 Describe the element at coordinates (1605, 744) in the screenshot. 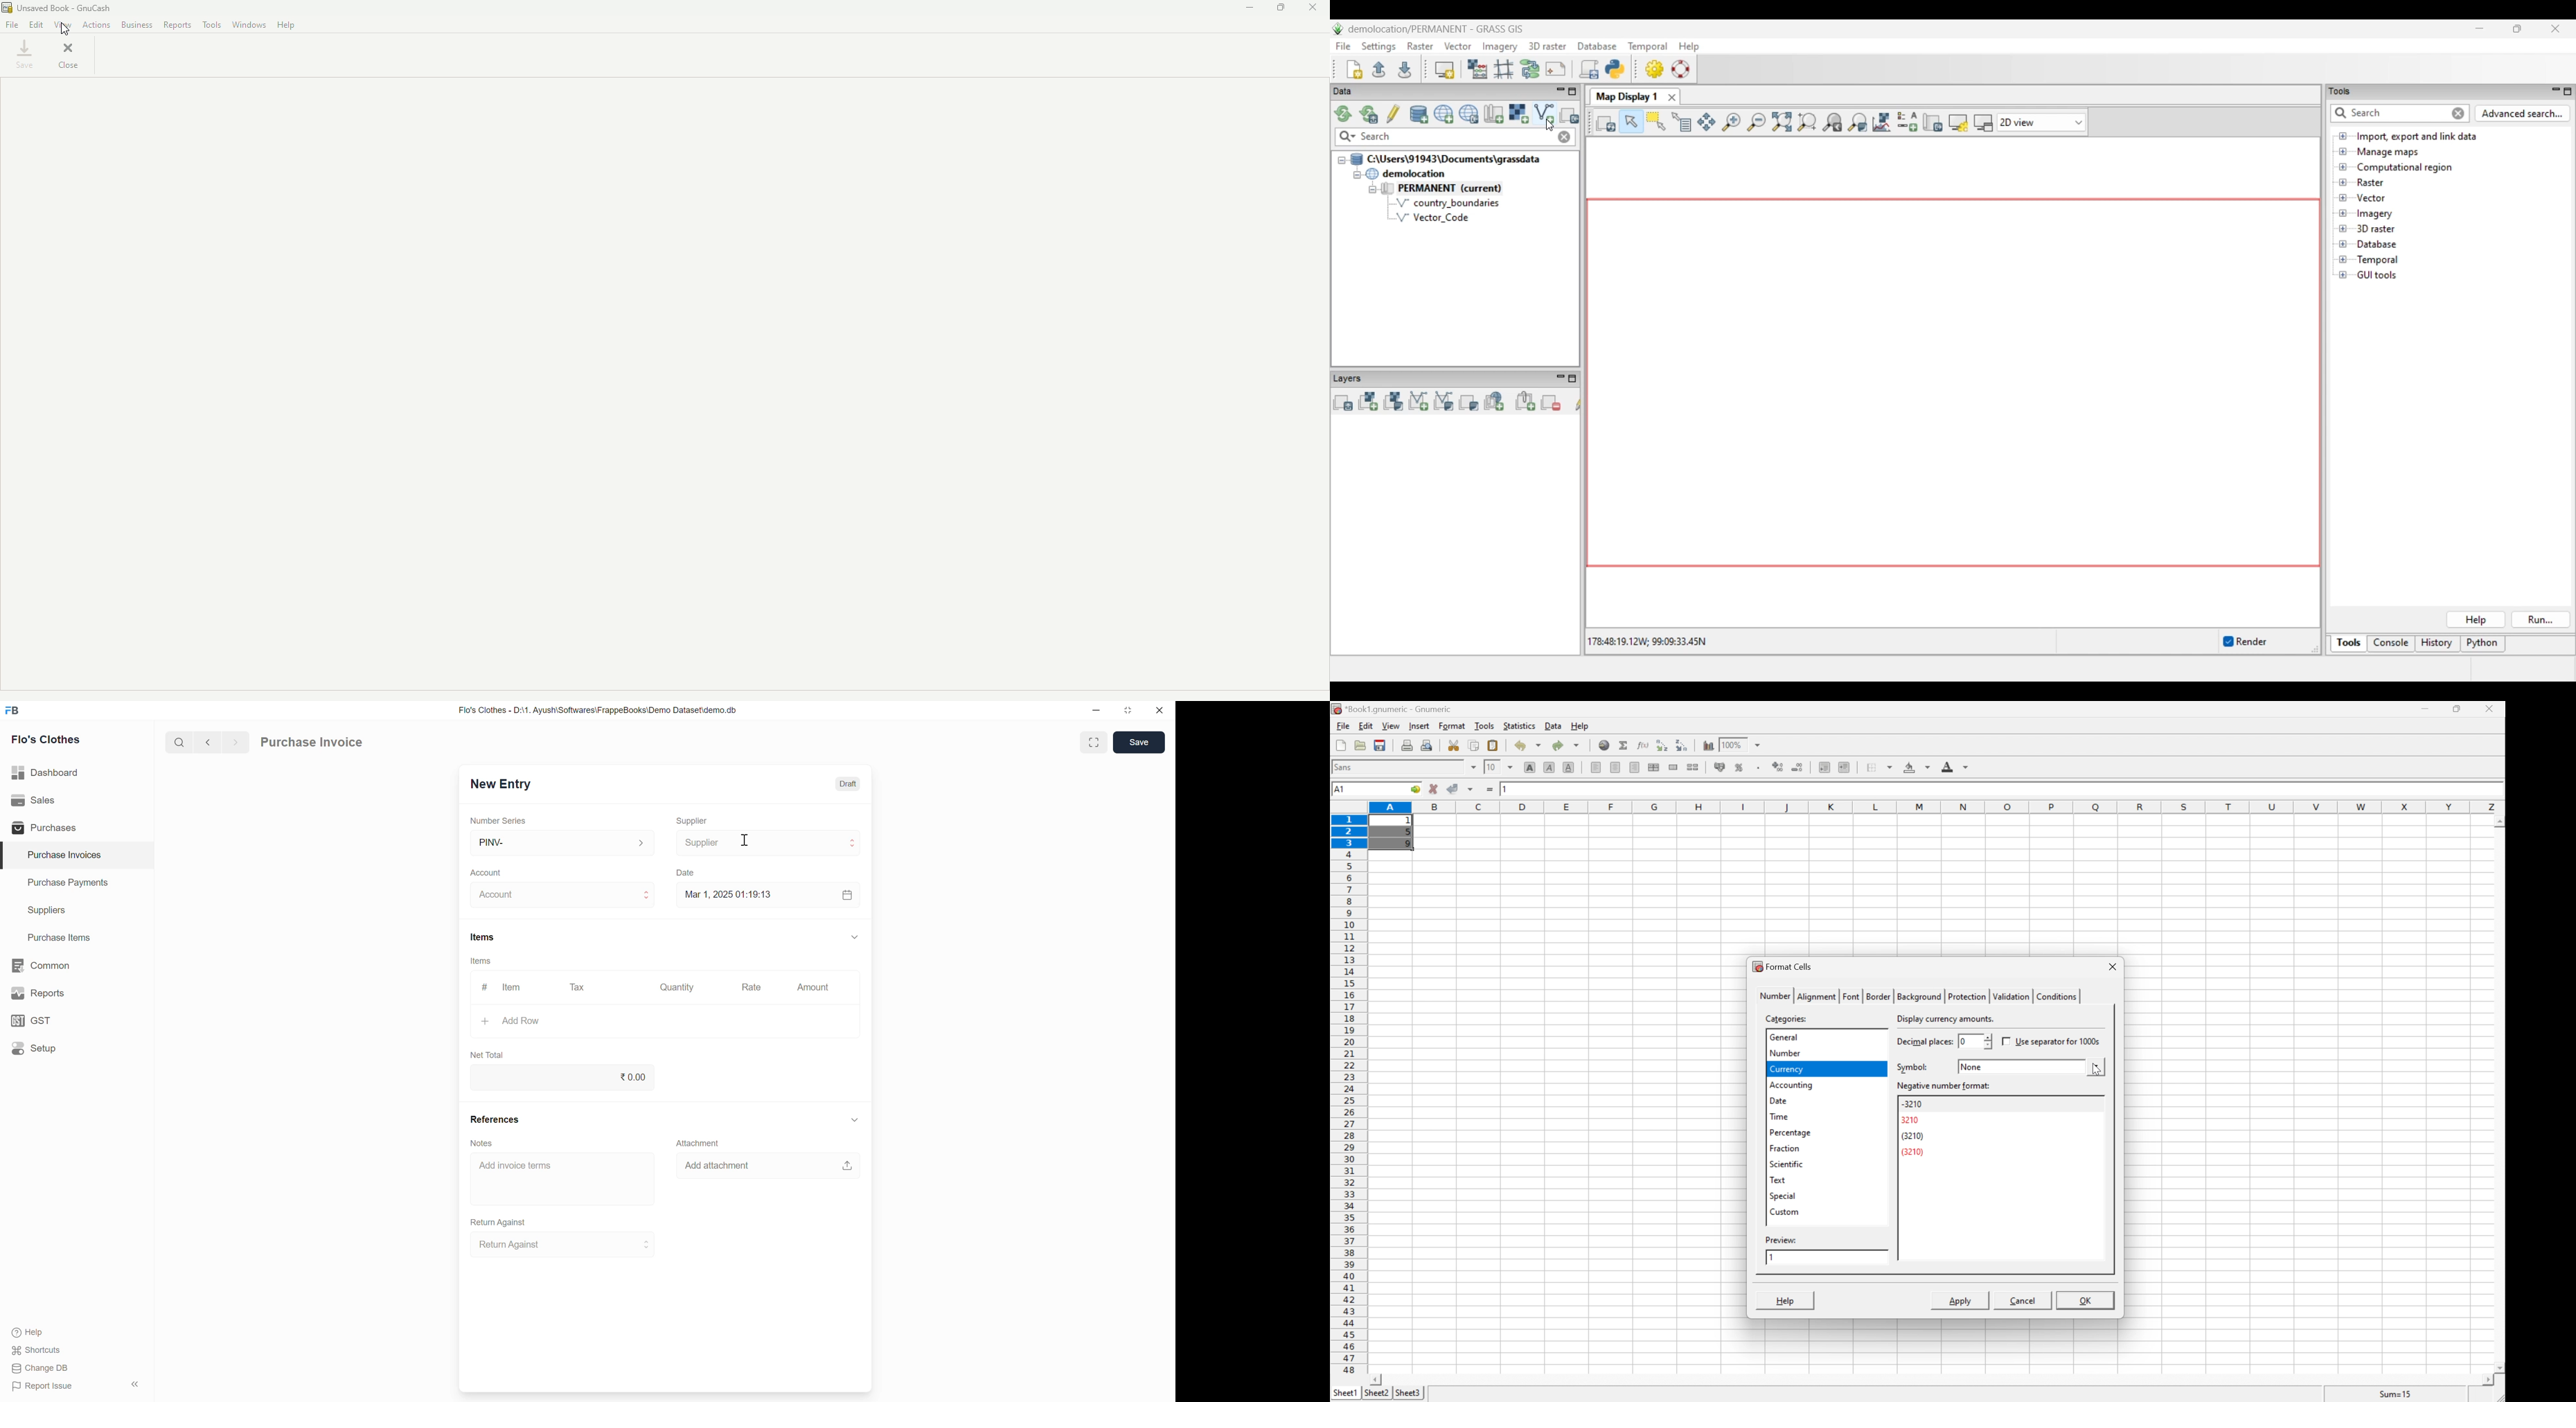

I see `insert hyperlink` at that location.